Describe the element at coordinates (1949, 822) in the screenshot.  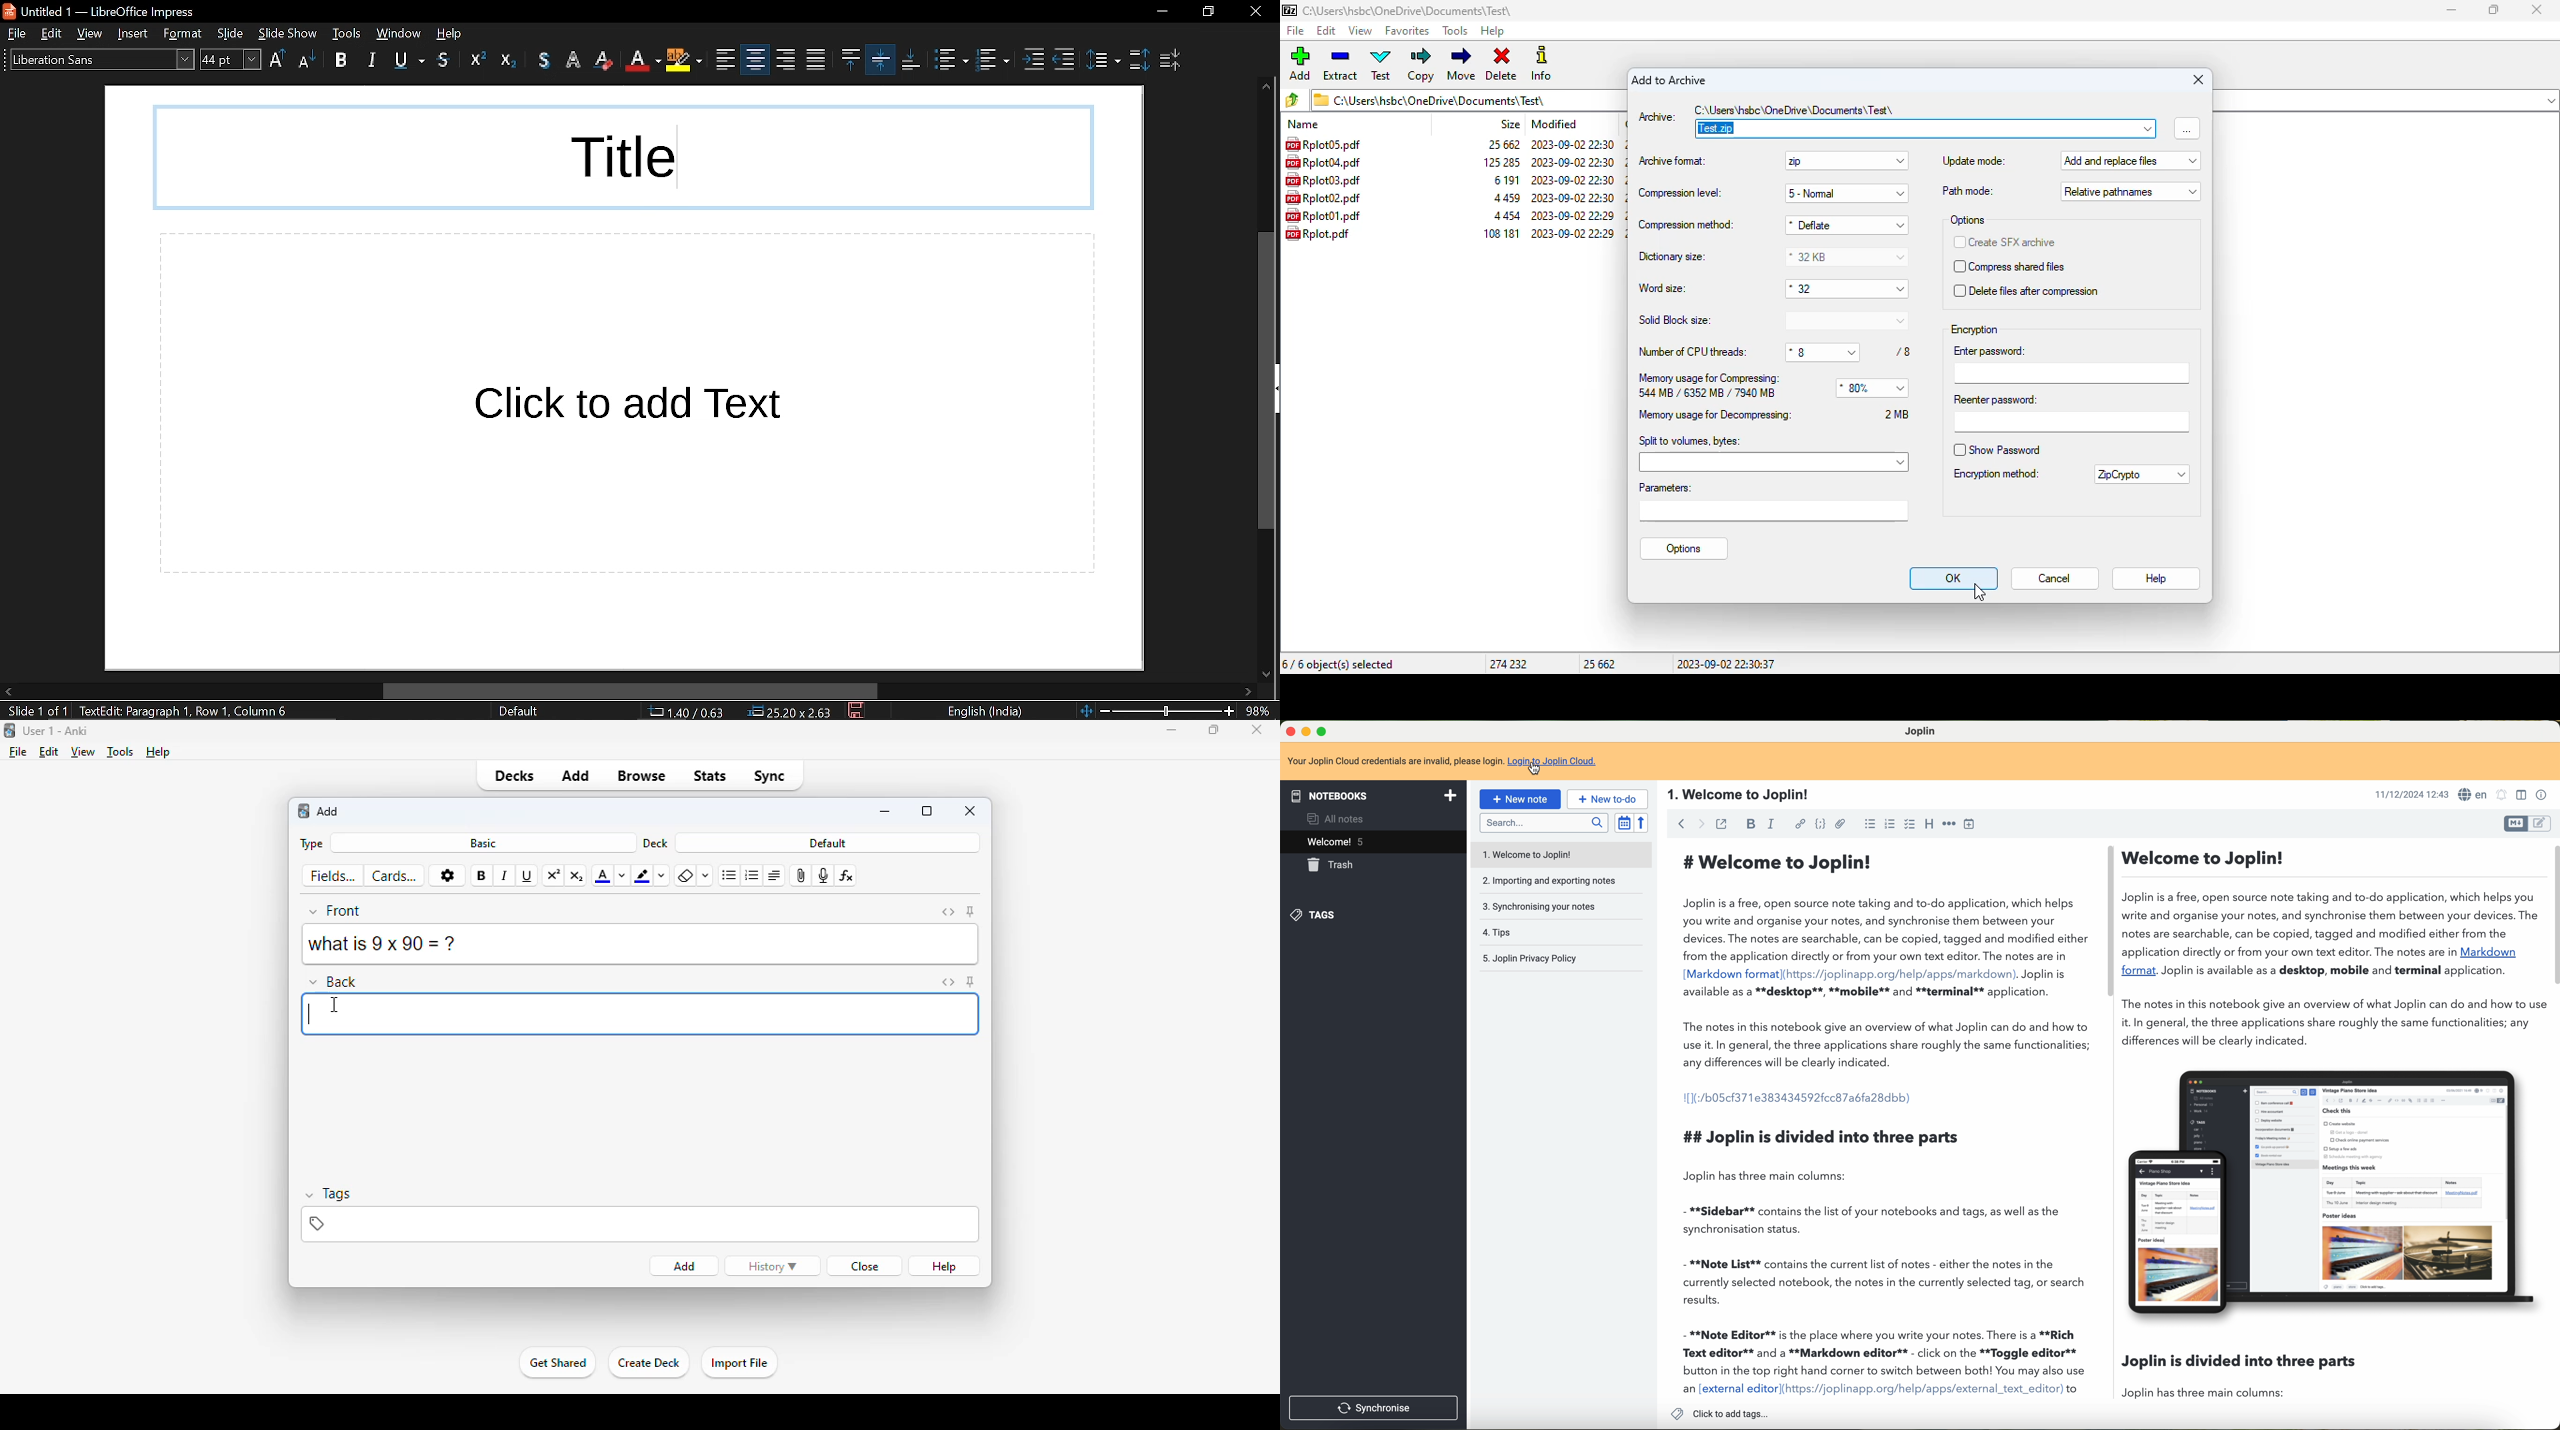
I see `horizontal rule` at that location.